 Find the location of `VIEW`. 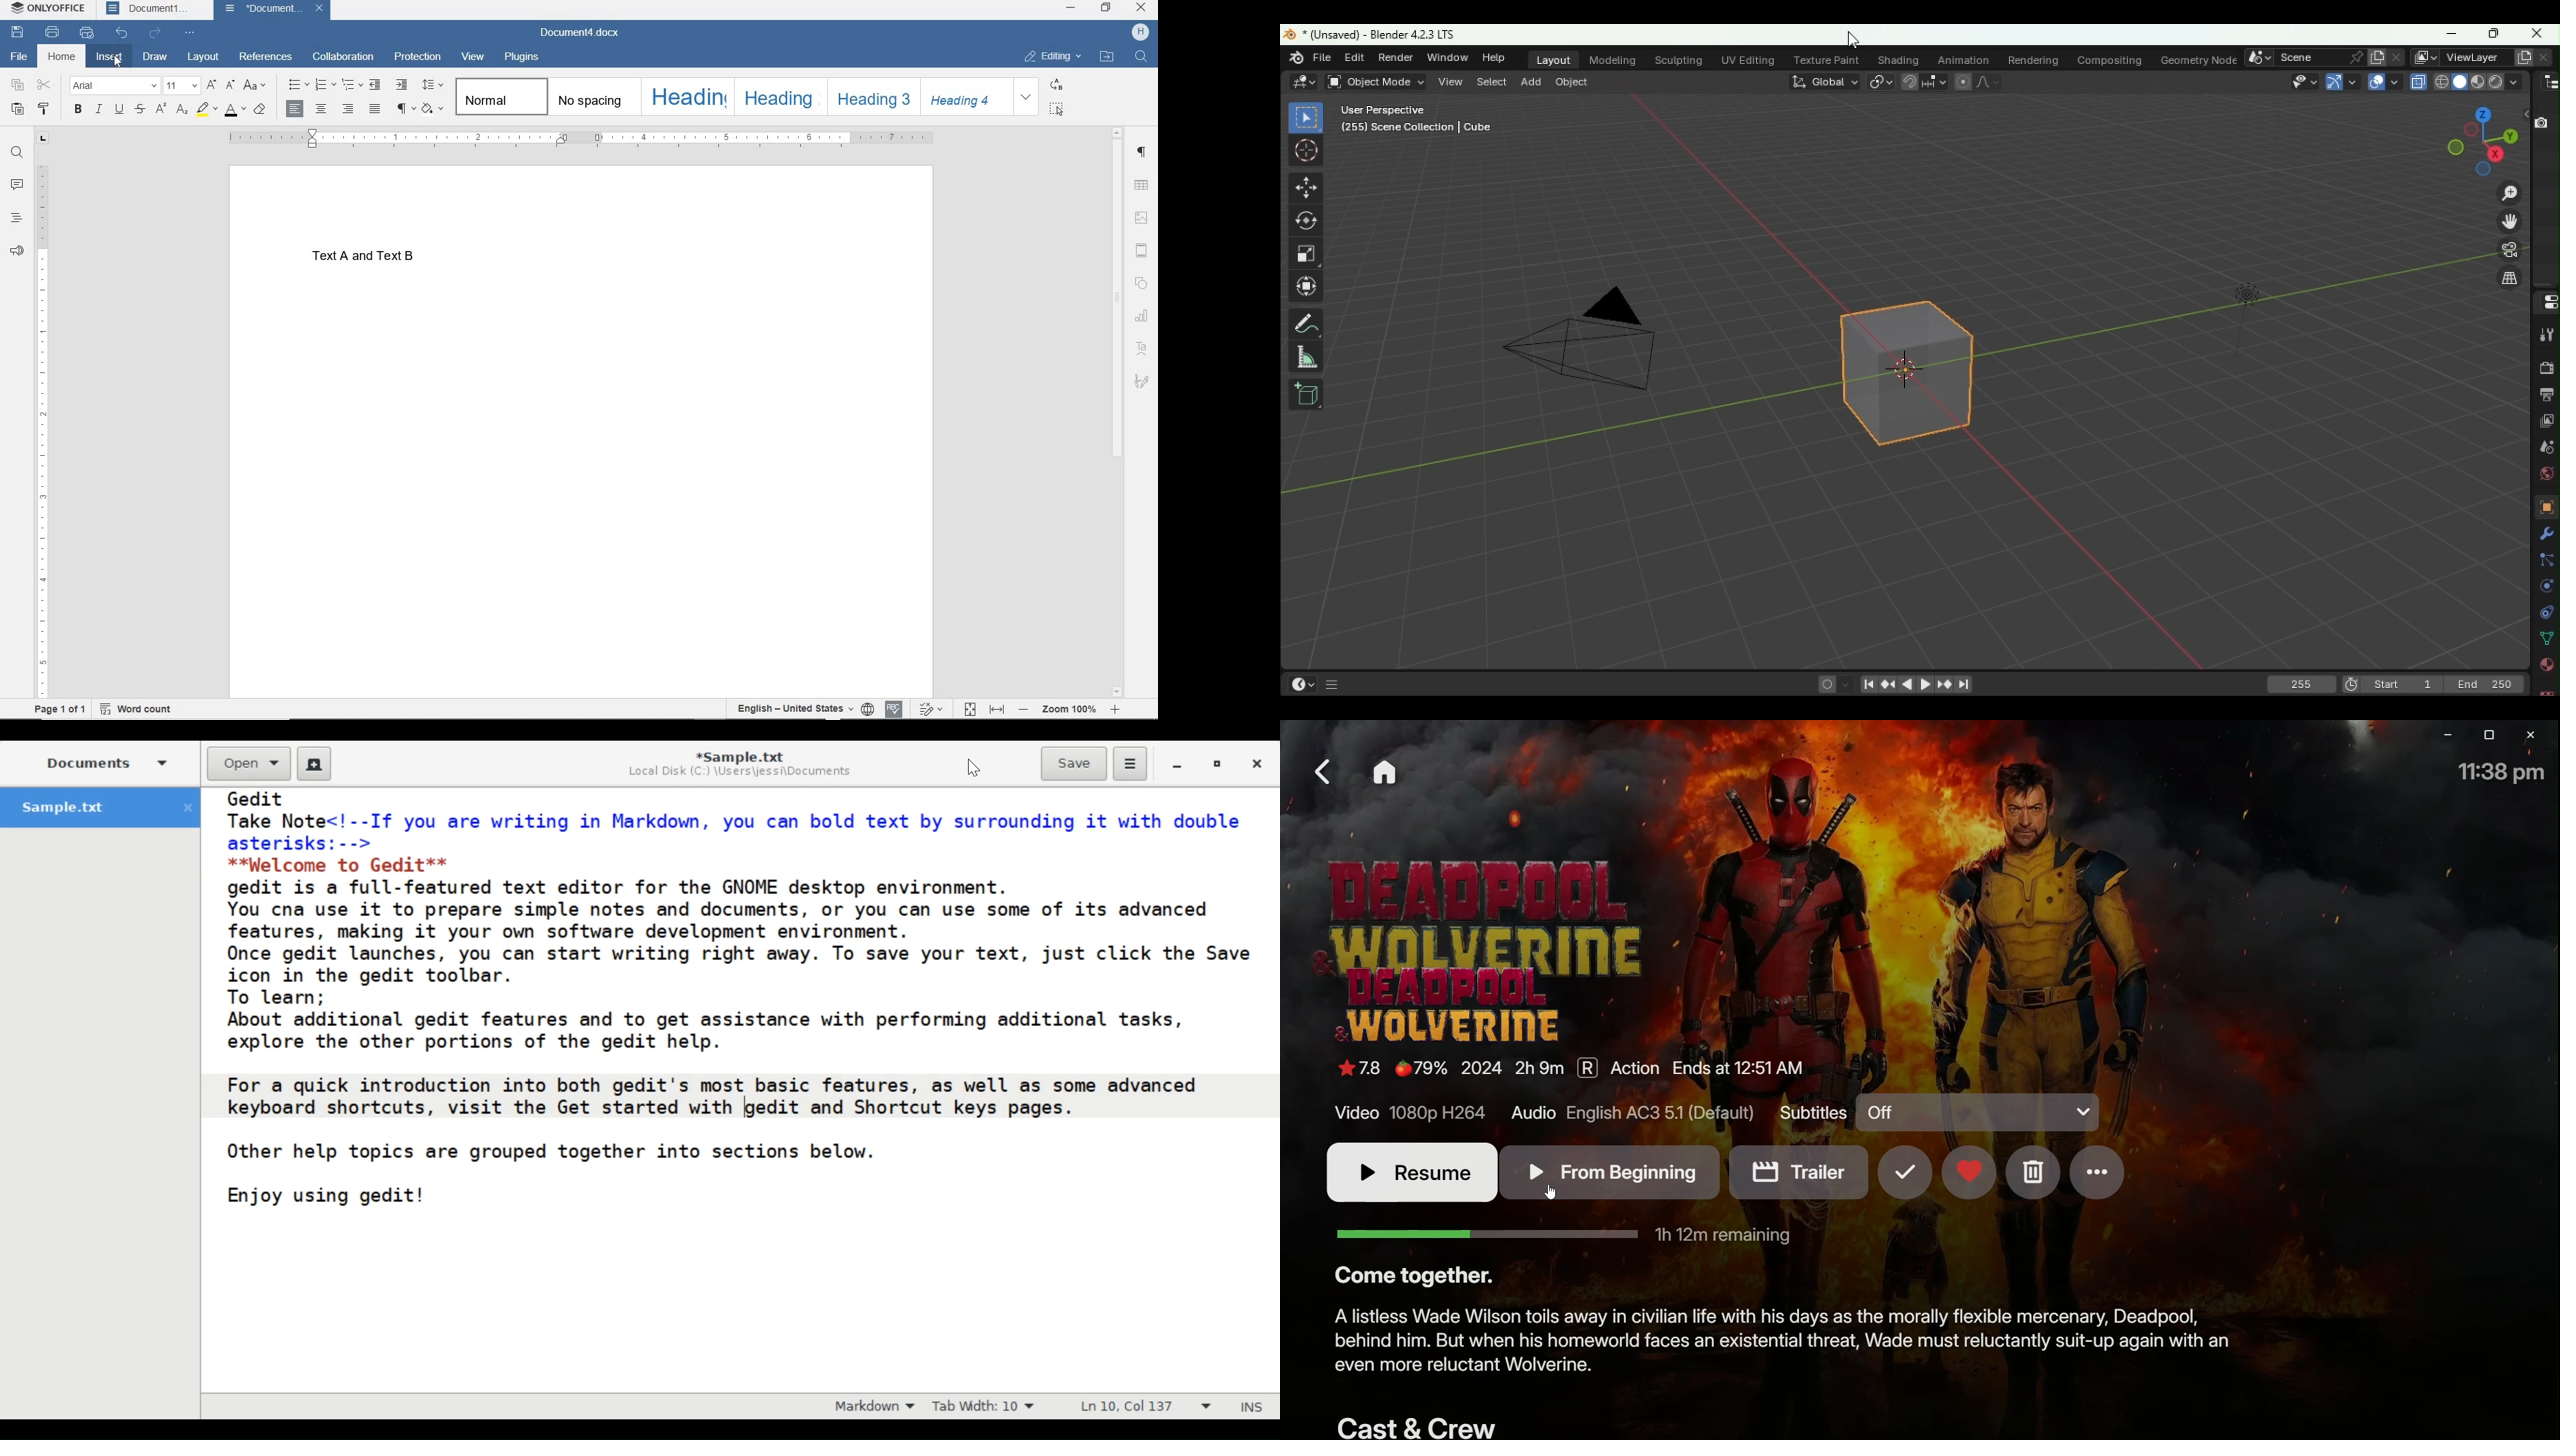

VIEW is located at coordinates (474, 57).